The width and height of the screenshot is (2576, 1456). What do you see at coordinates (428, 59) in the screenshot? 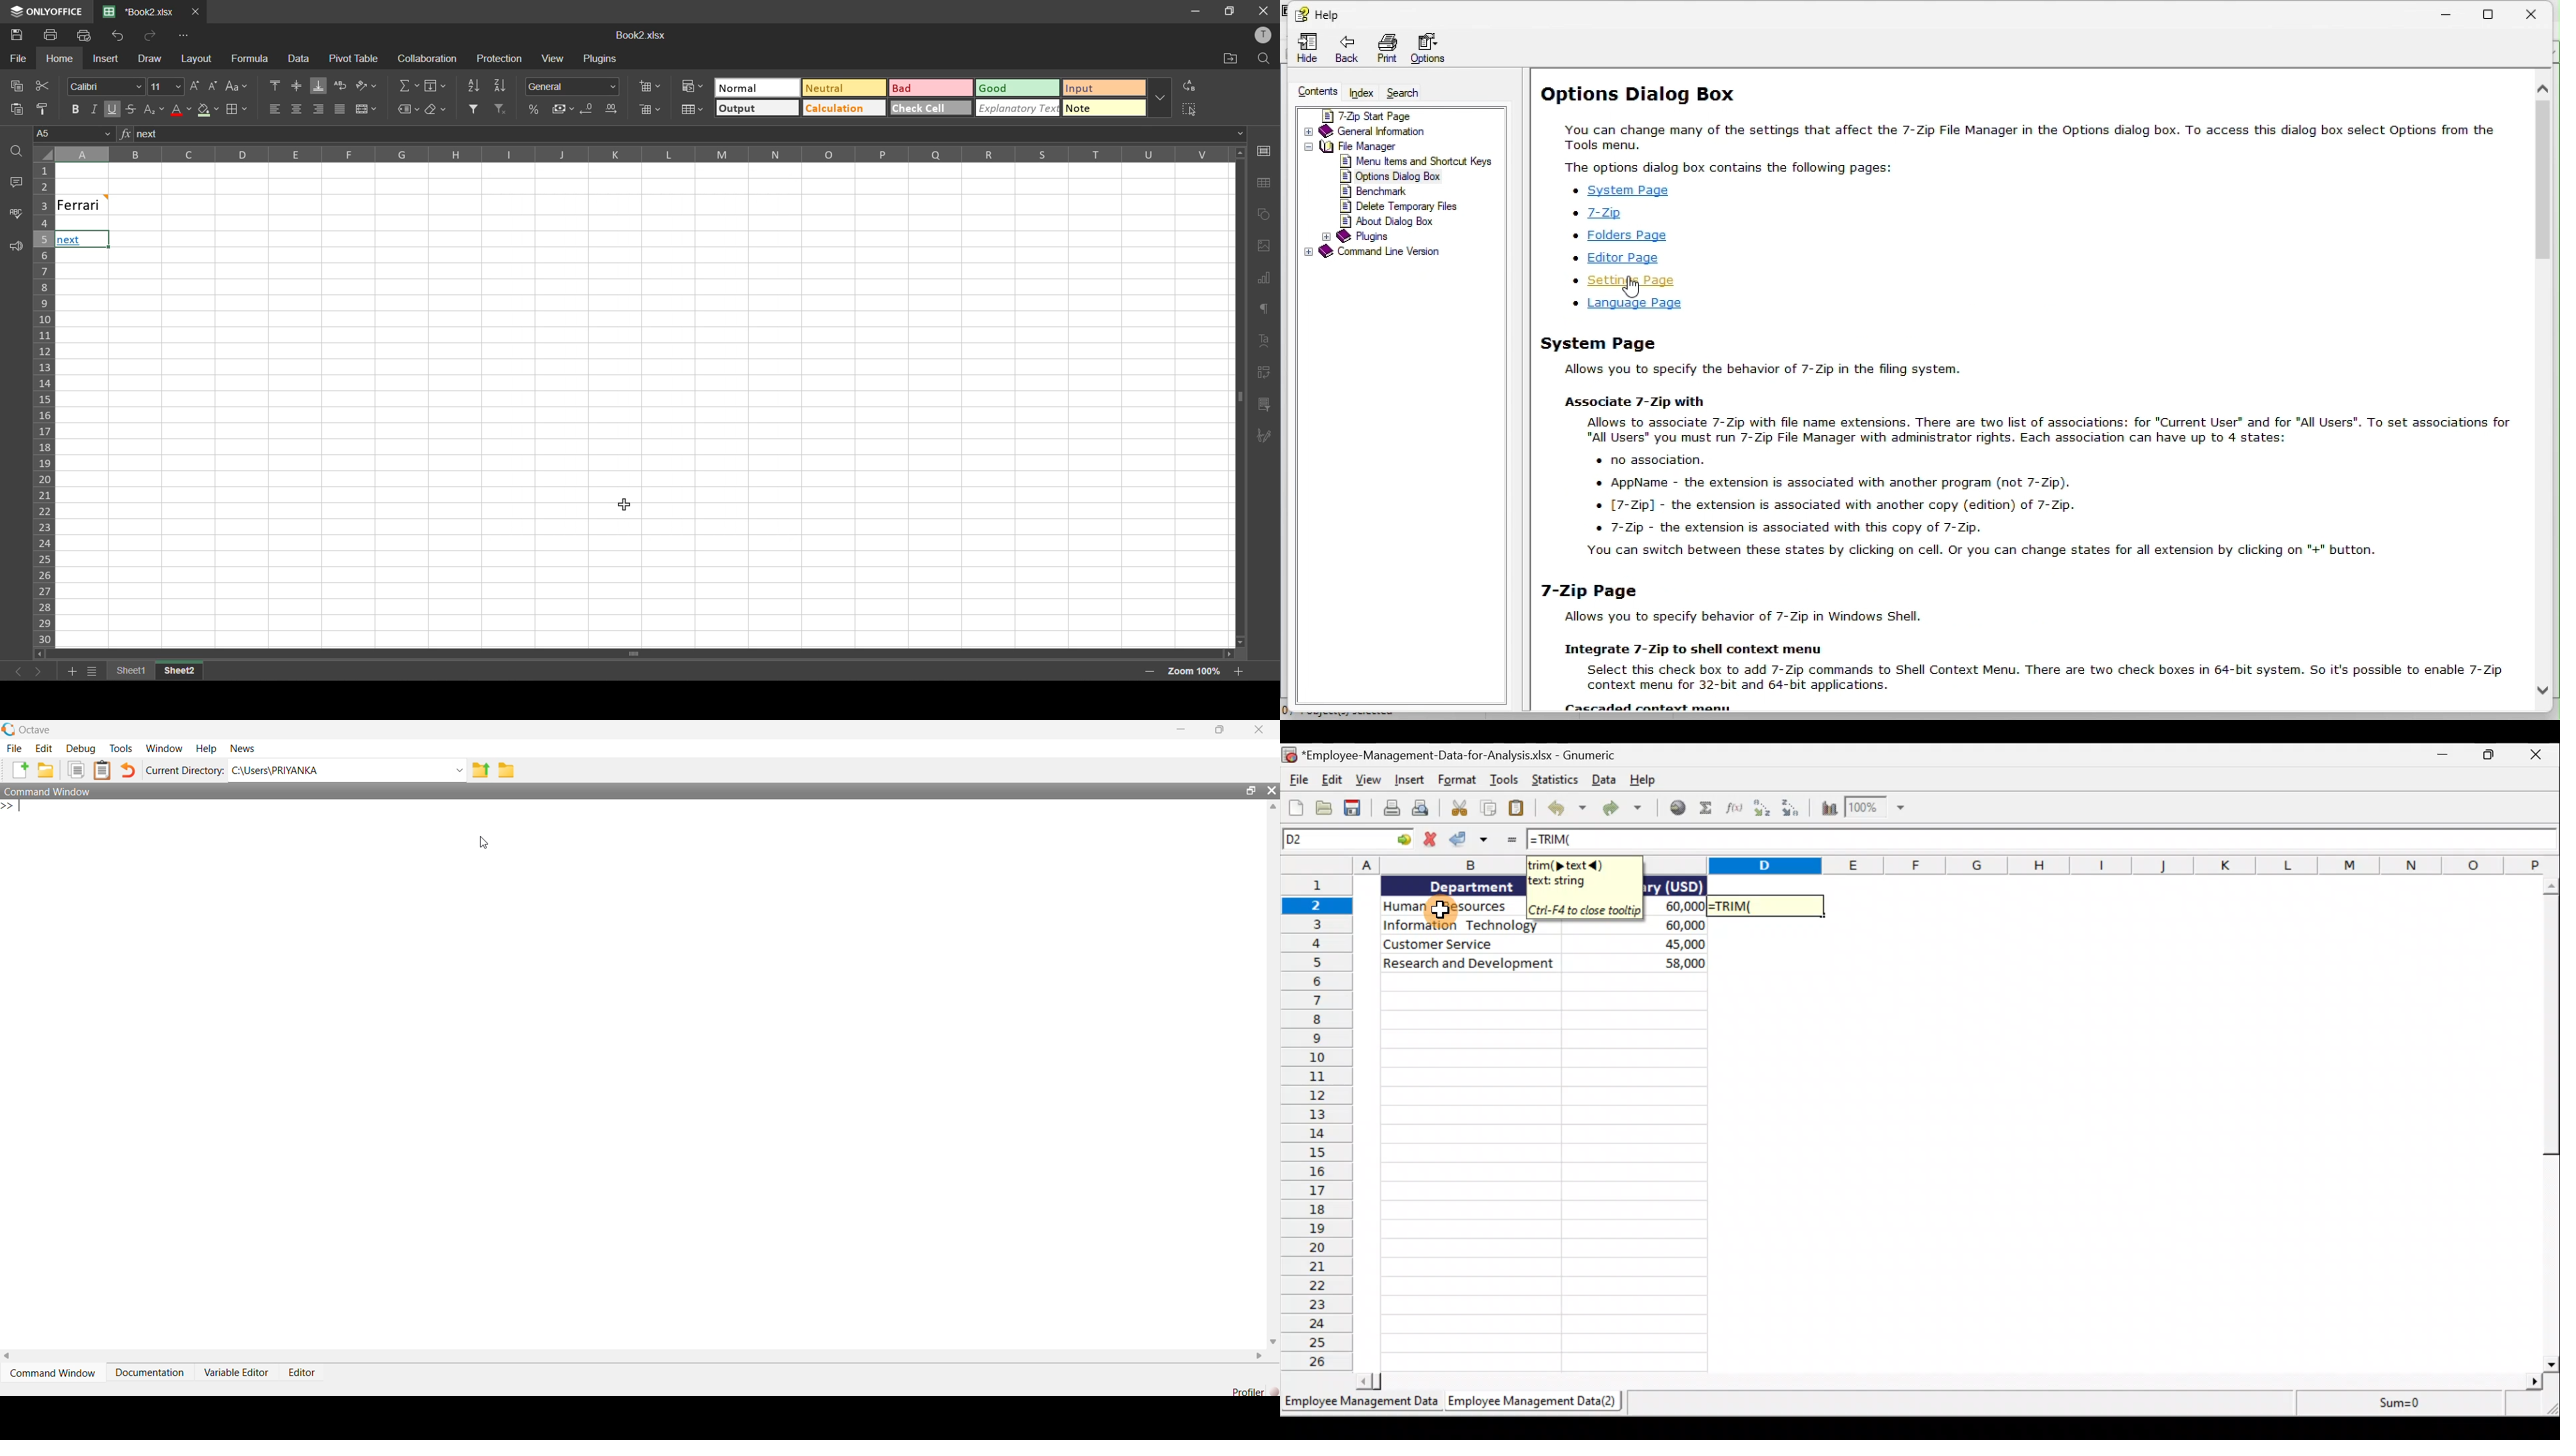
I see `collaboration` at bounding box center [428, 59].